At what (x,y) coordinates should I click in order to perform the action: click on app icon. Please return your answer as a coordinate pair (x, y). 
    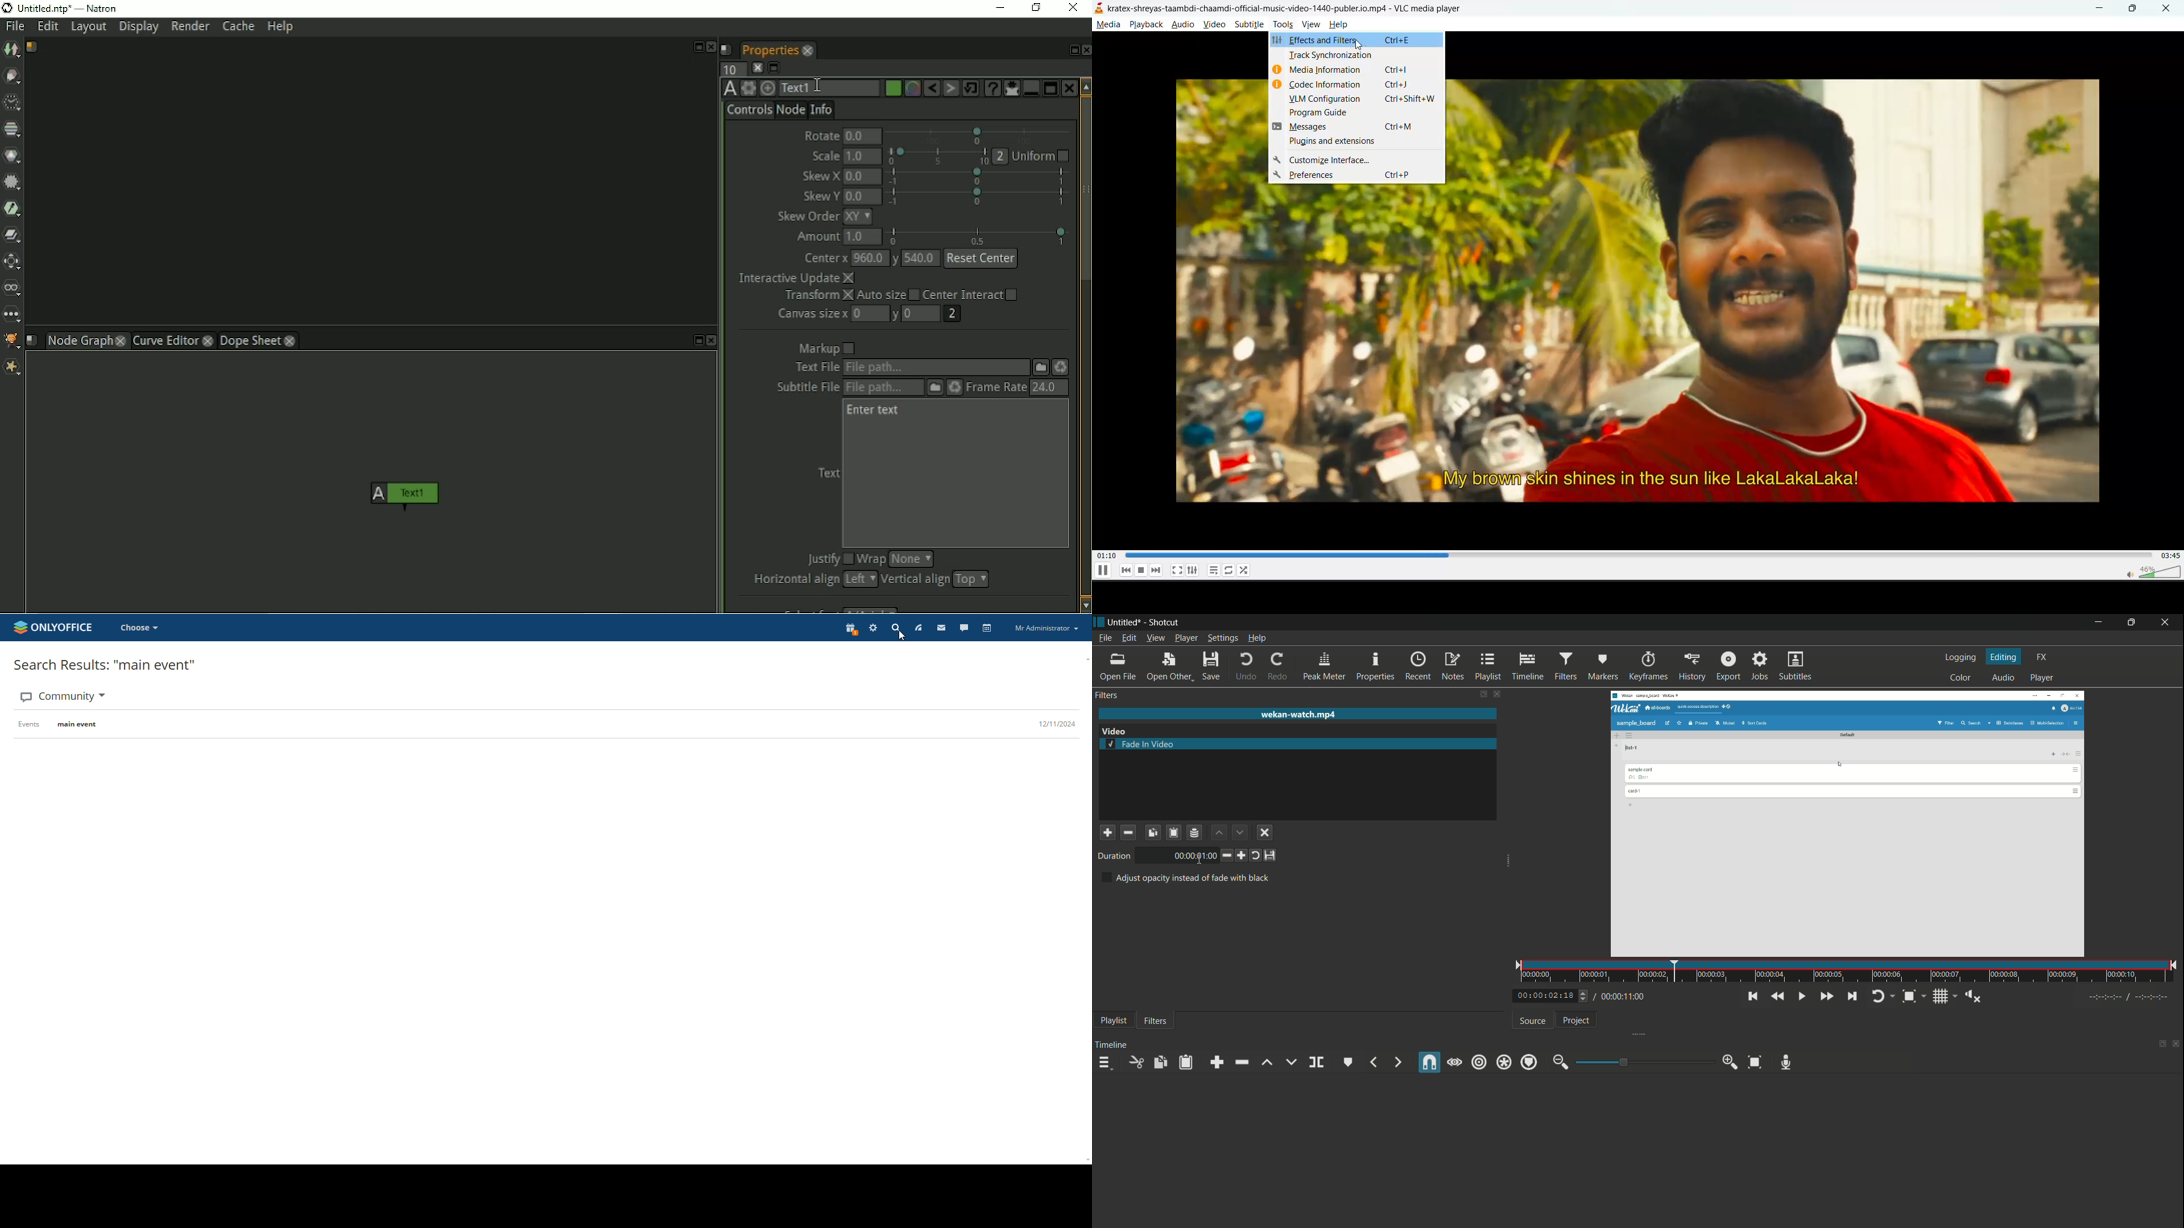
    Looking at the image, I should click on (1099, 623).